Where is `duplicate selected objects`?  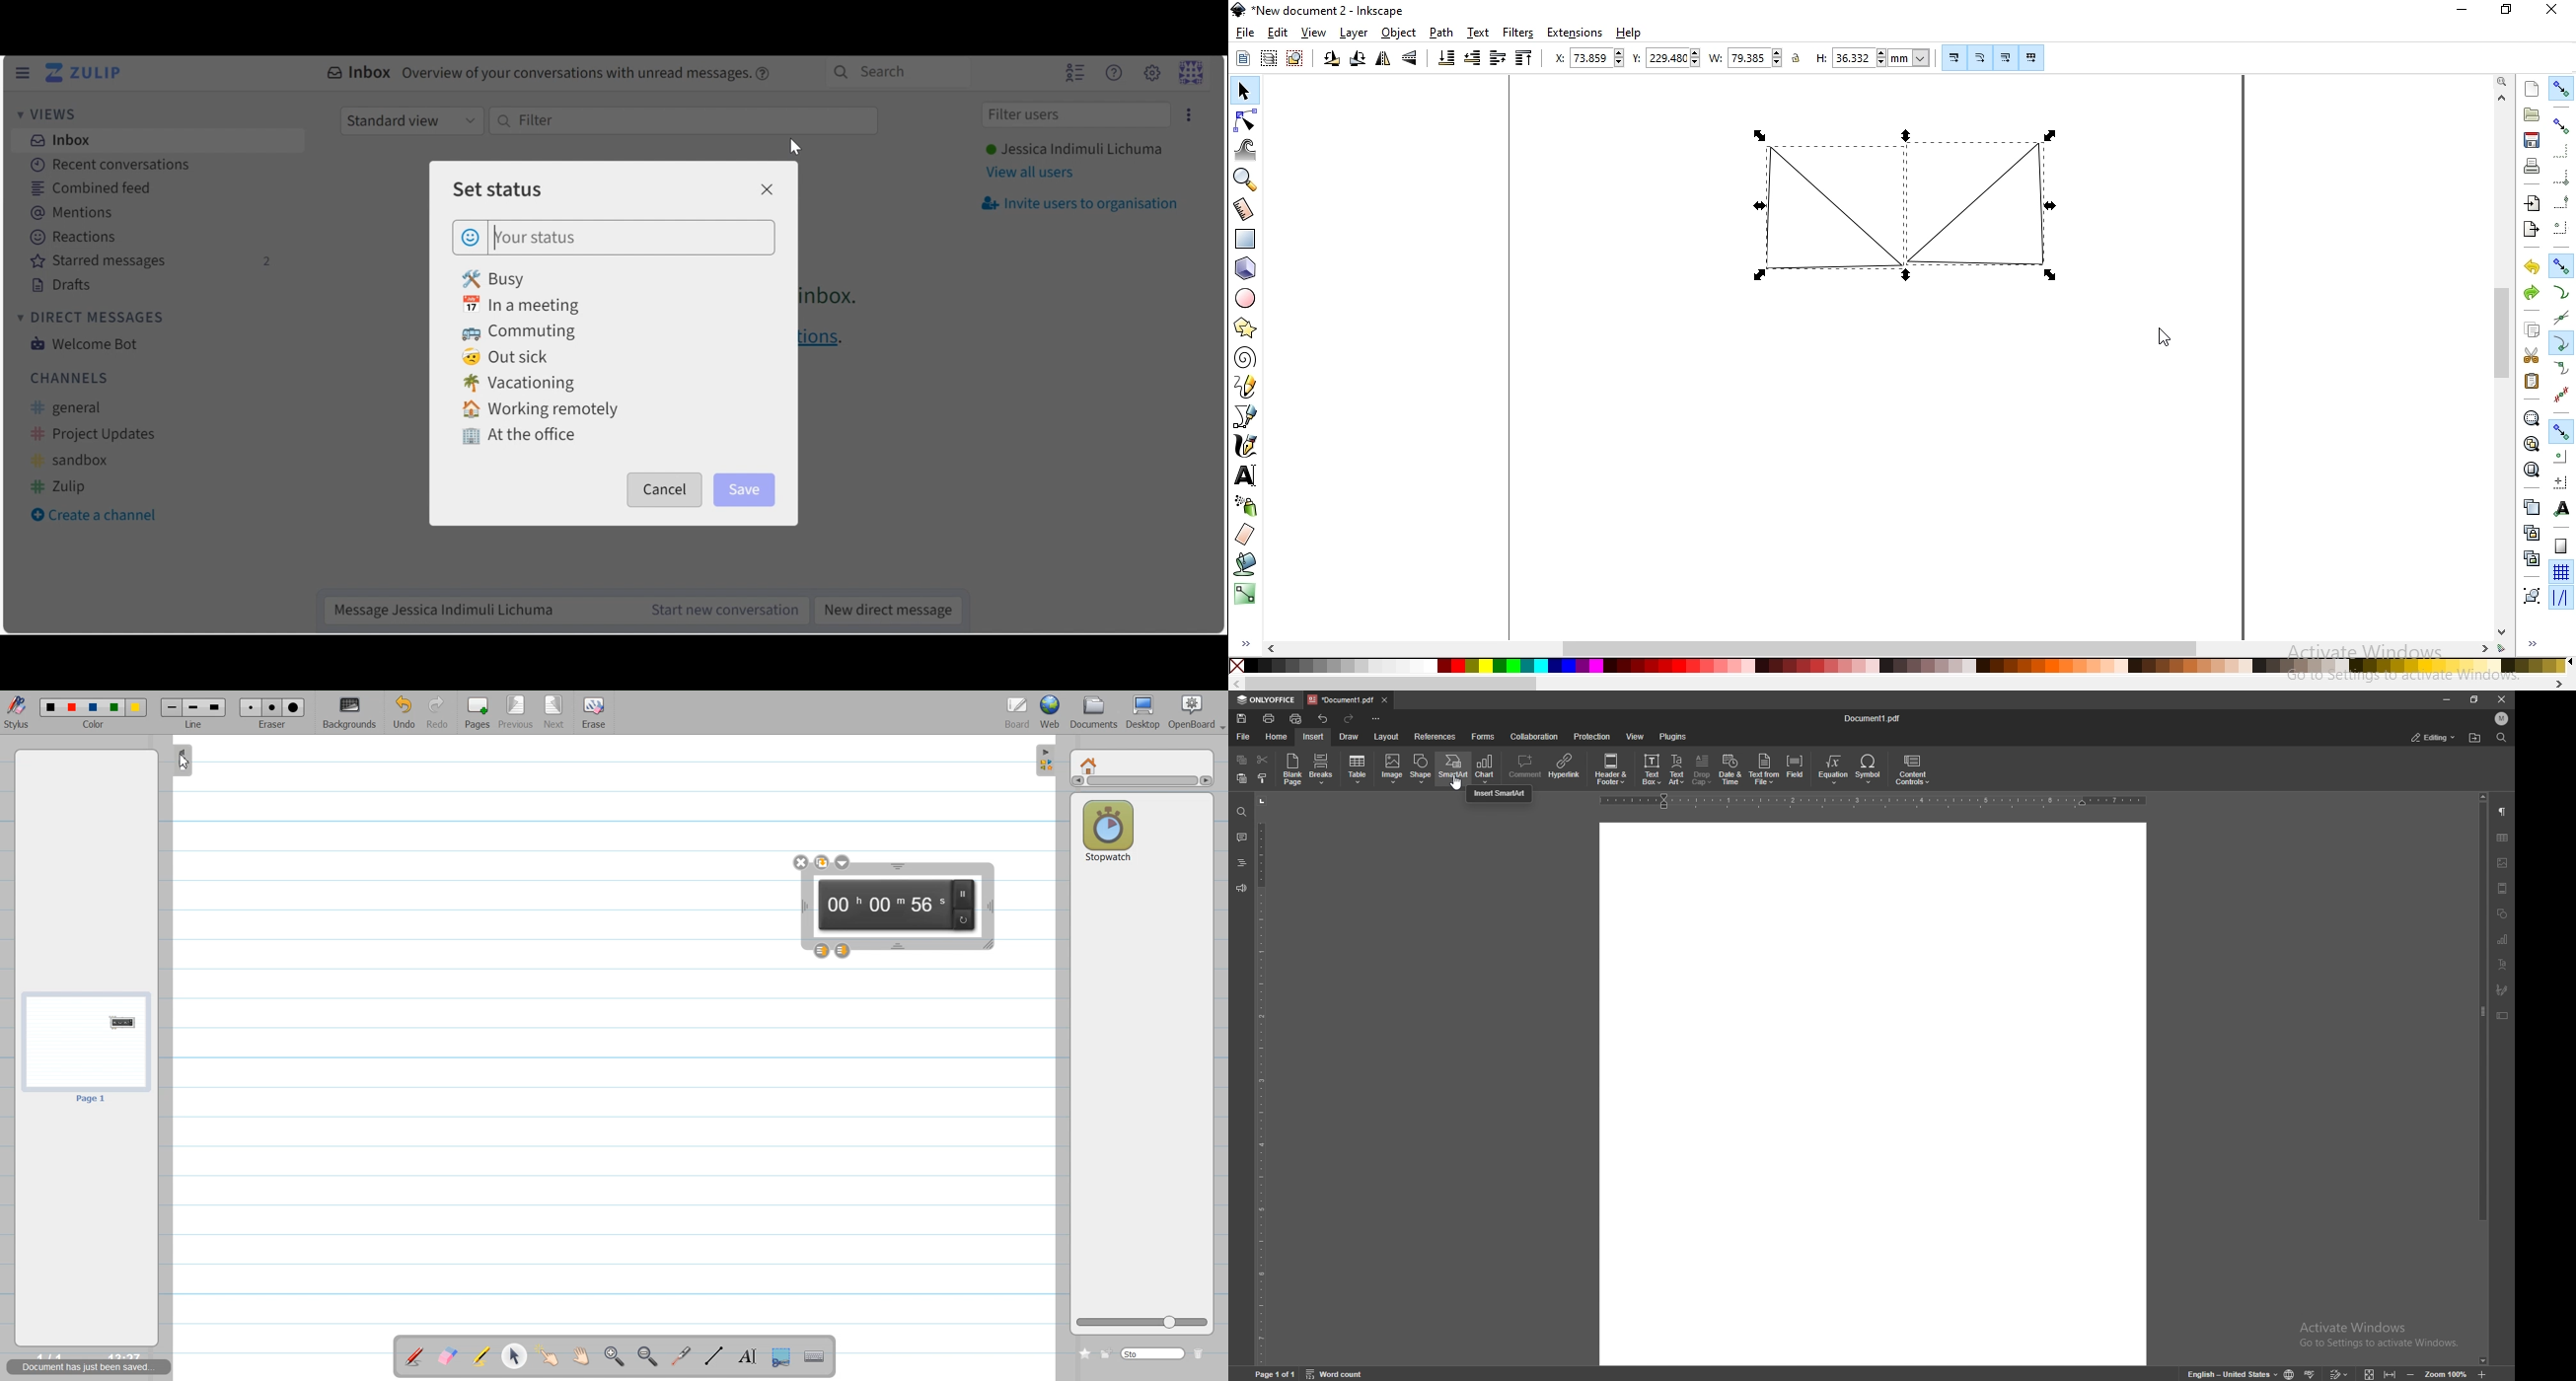 duplicate selected objects is located at coordinates (2531, 506).